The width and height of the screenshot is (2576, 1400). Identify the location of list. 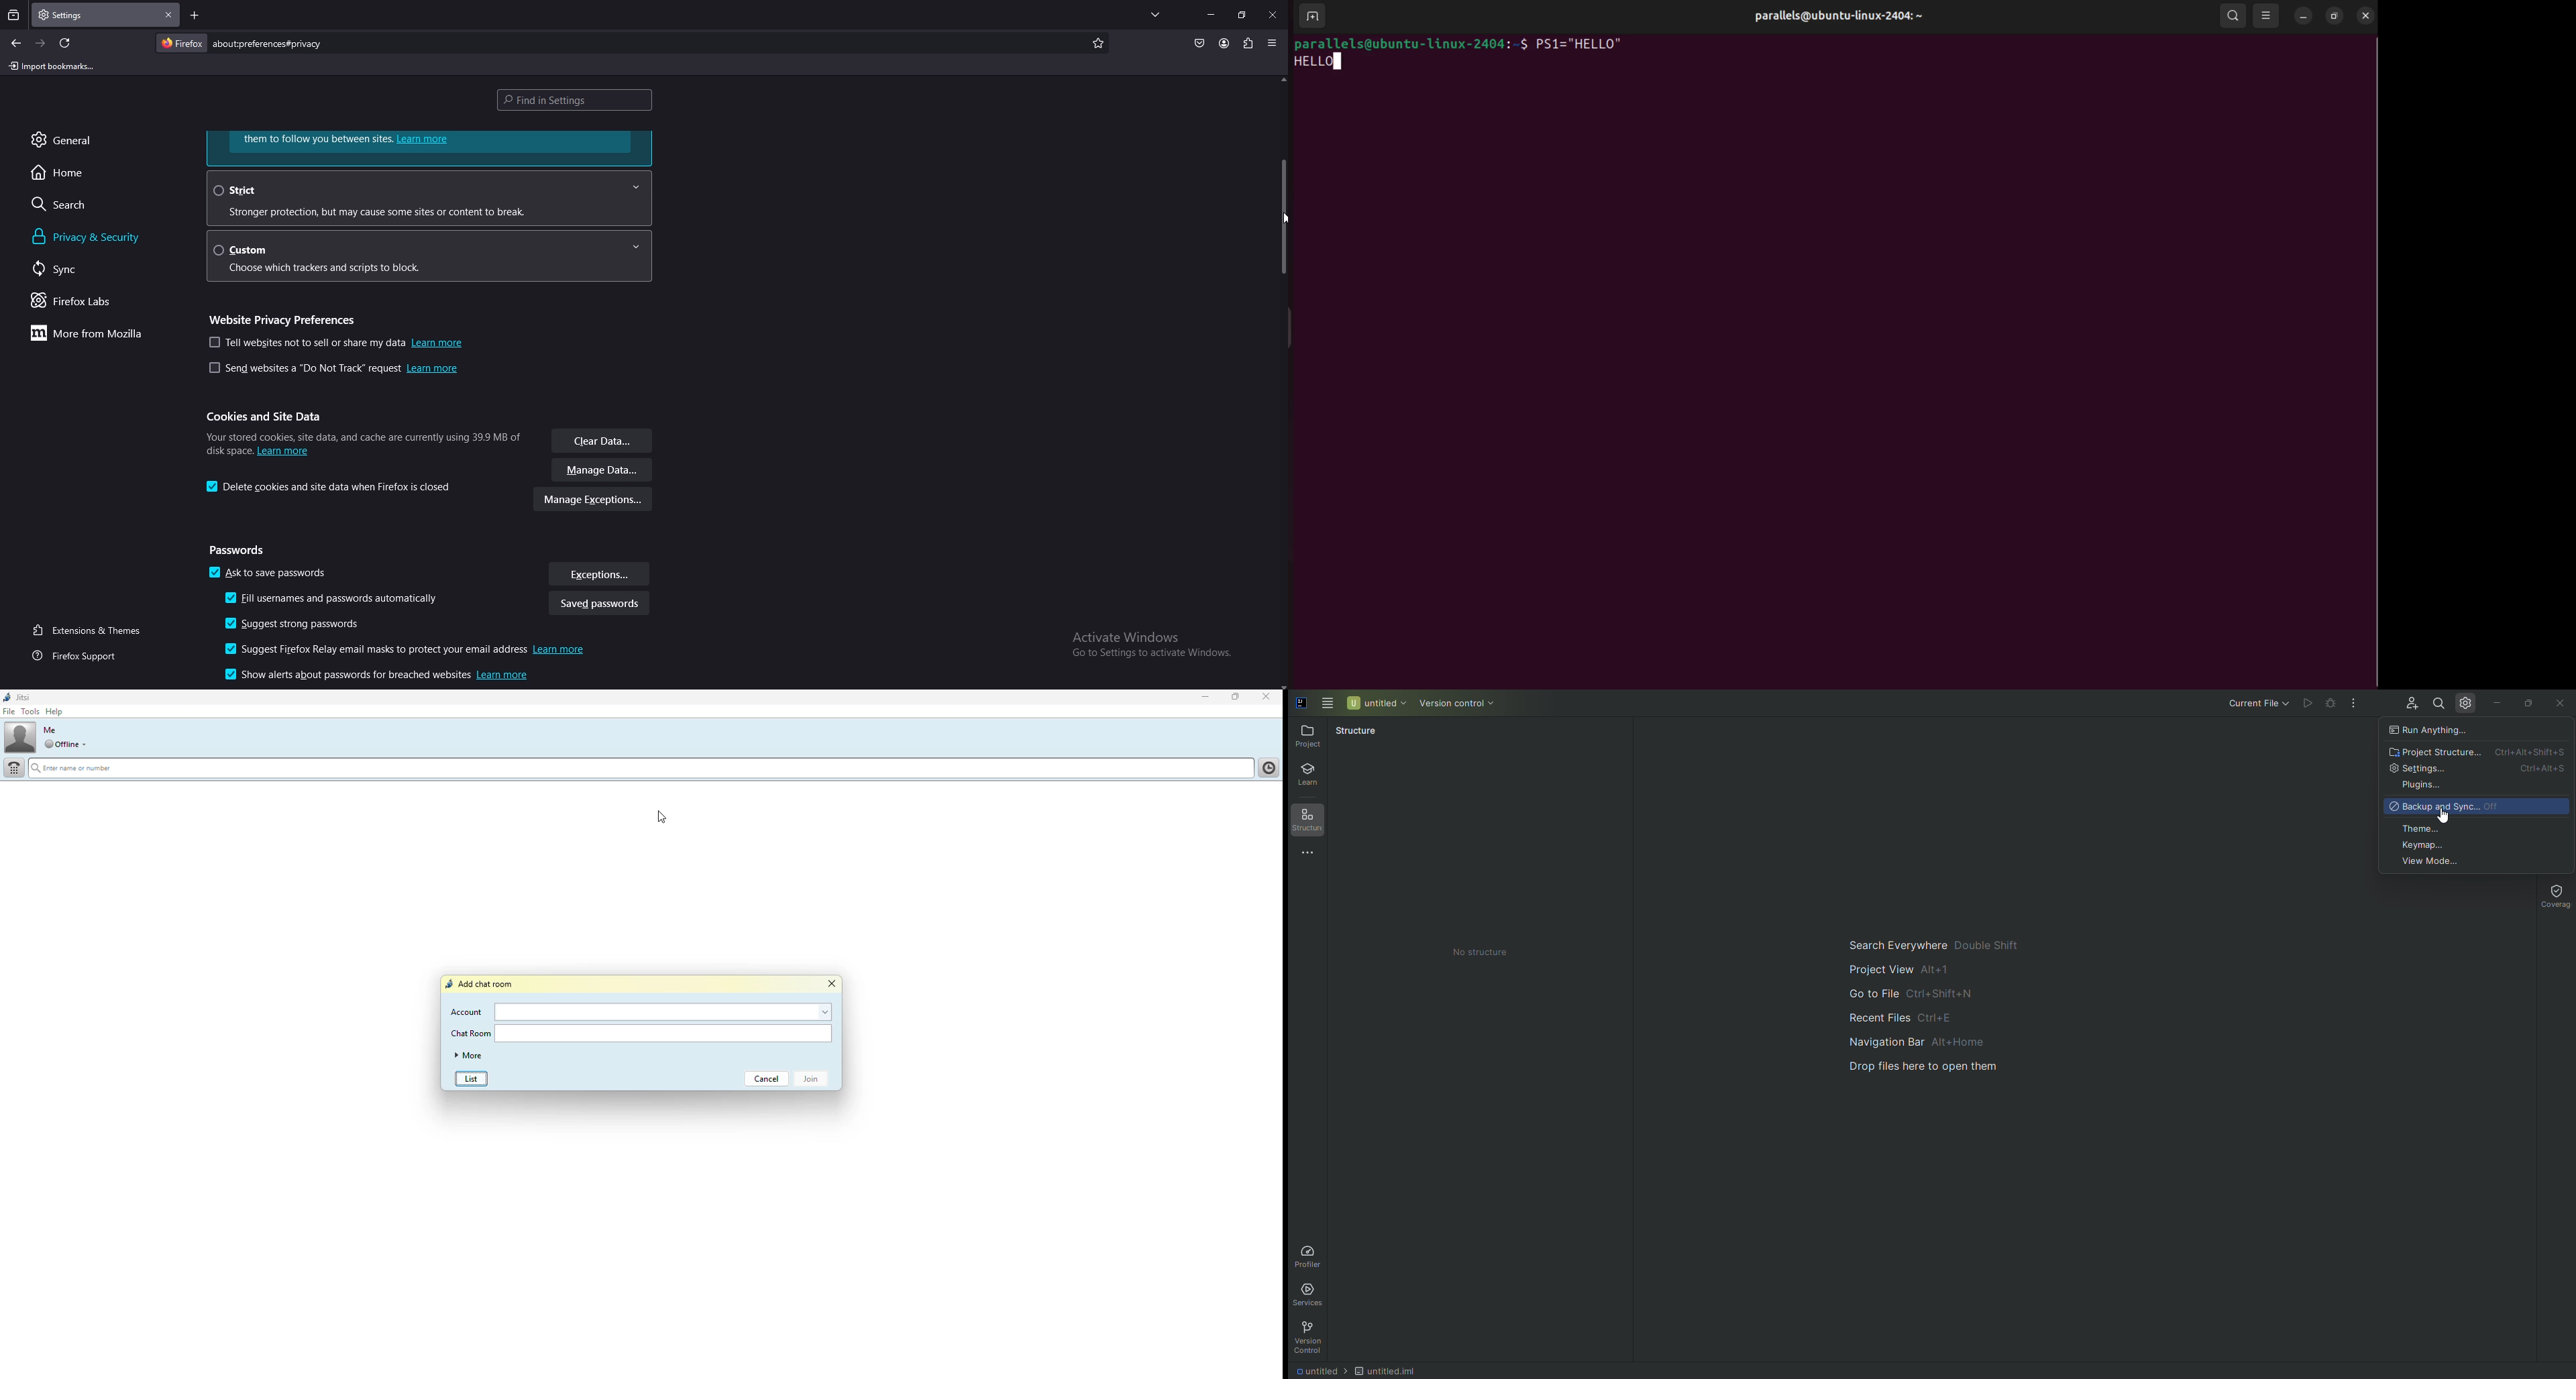
(475, 1077).